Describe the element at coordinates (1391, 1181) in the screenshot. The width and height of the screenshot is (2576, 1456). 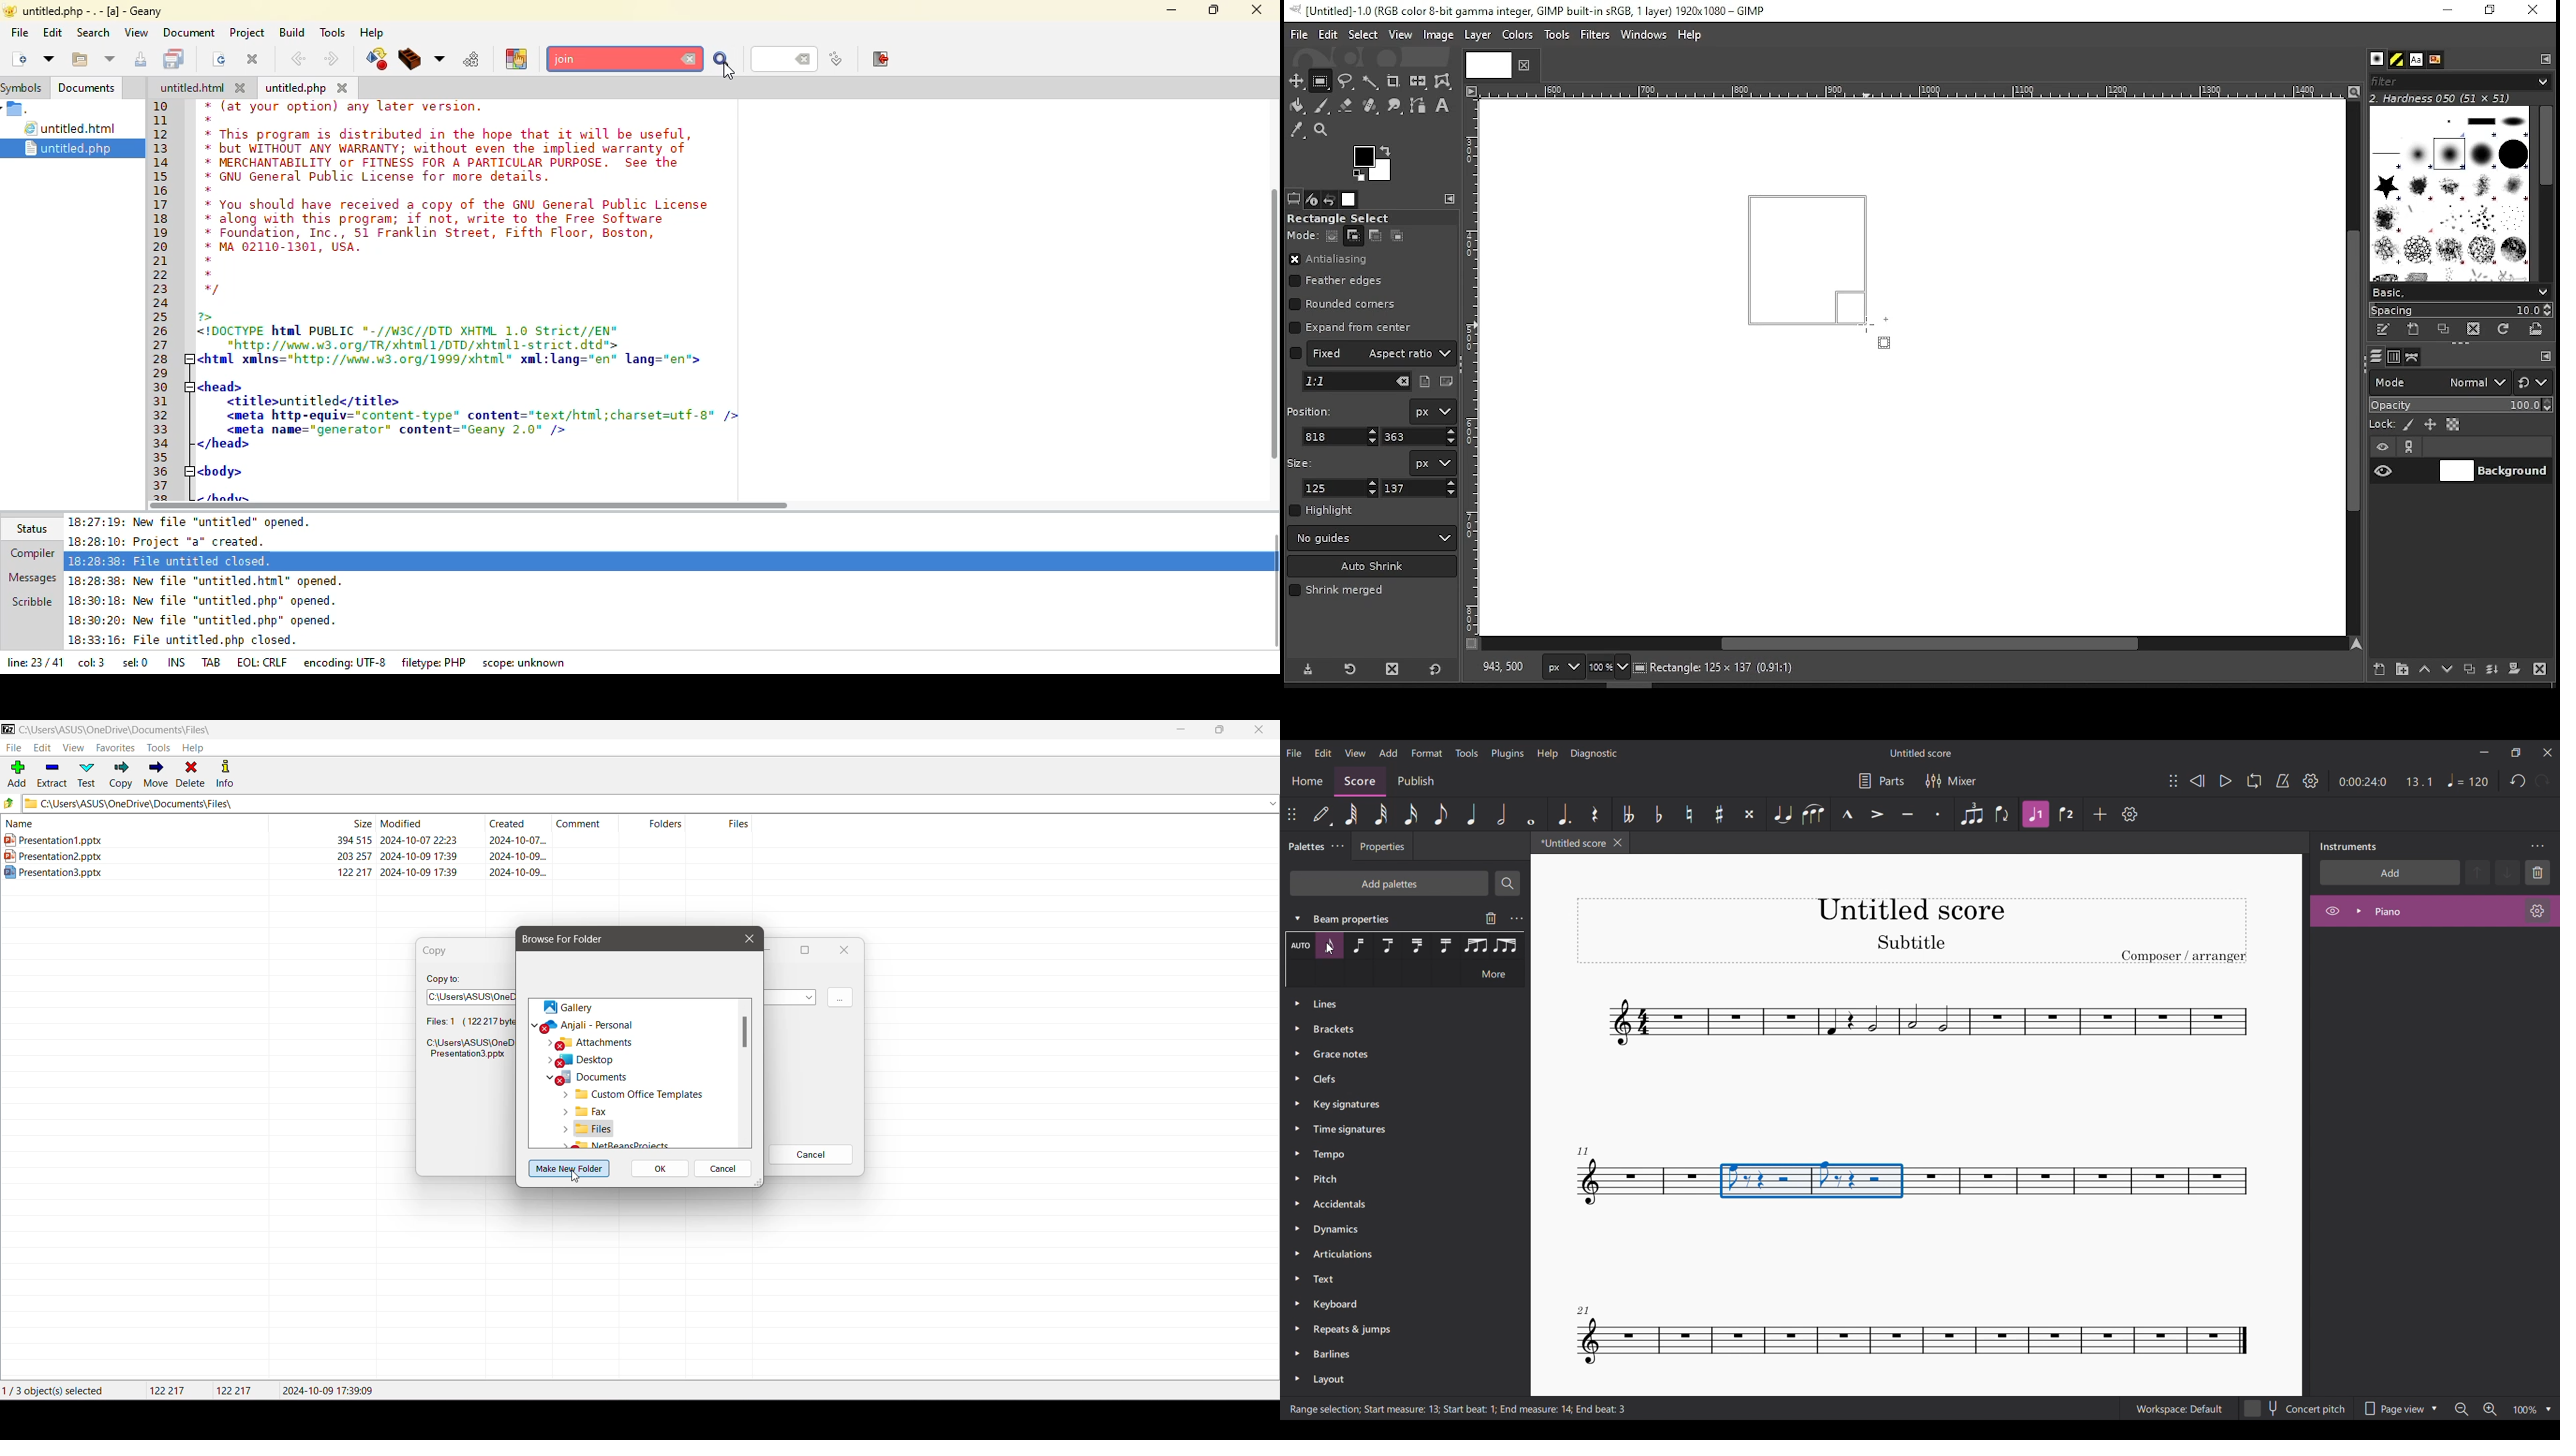
I see `Pitch` at that location.